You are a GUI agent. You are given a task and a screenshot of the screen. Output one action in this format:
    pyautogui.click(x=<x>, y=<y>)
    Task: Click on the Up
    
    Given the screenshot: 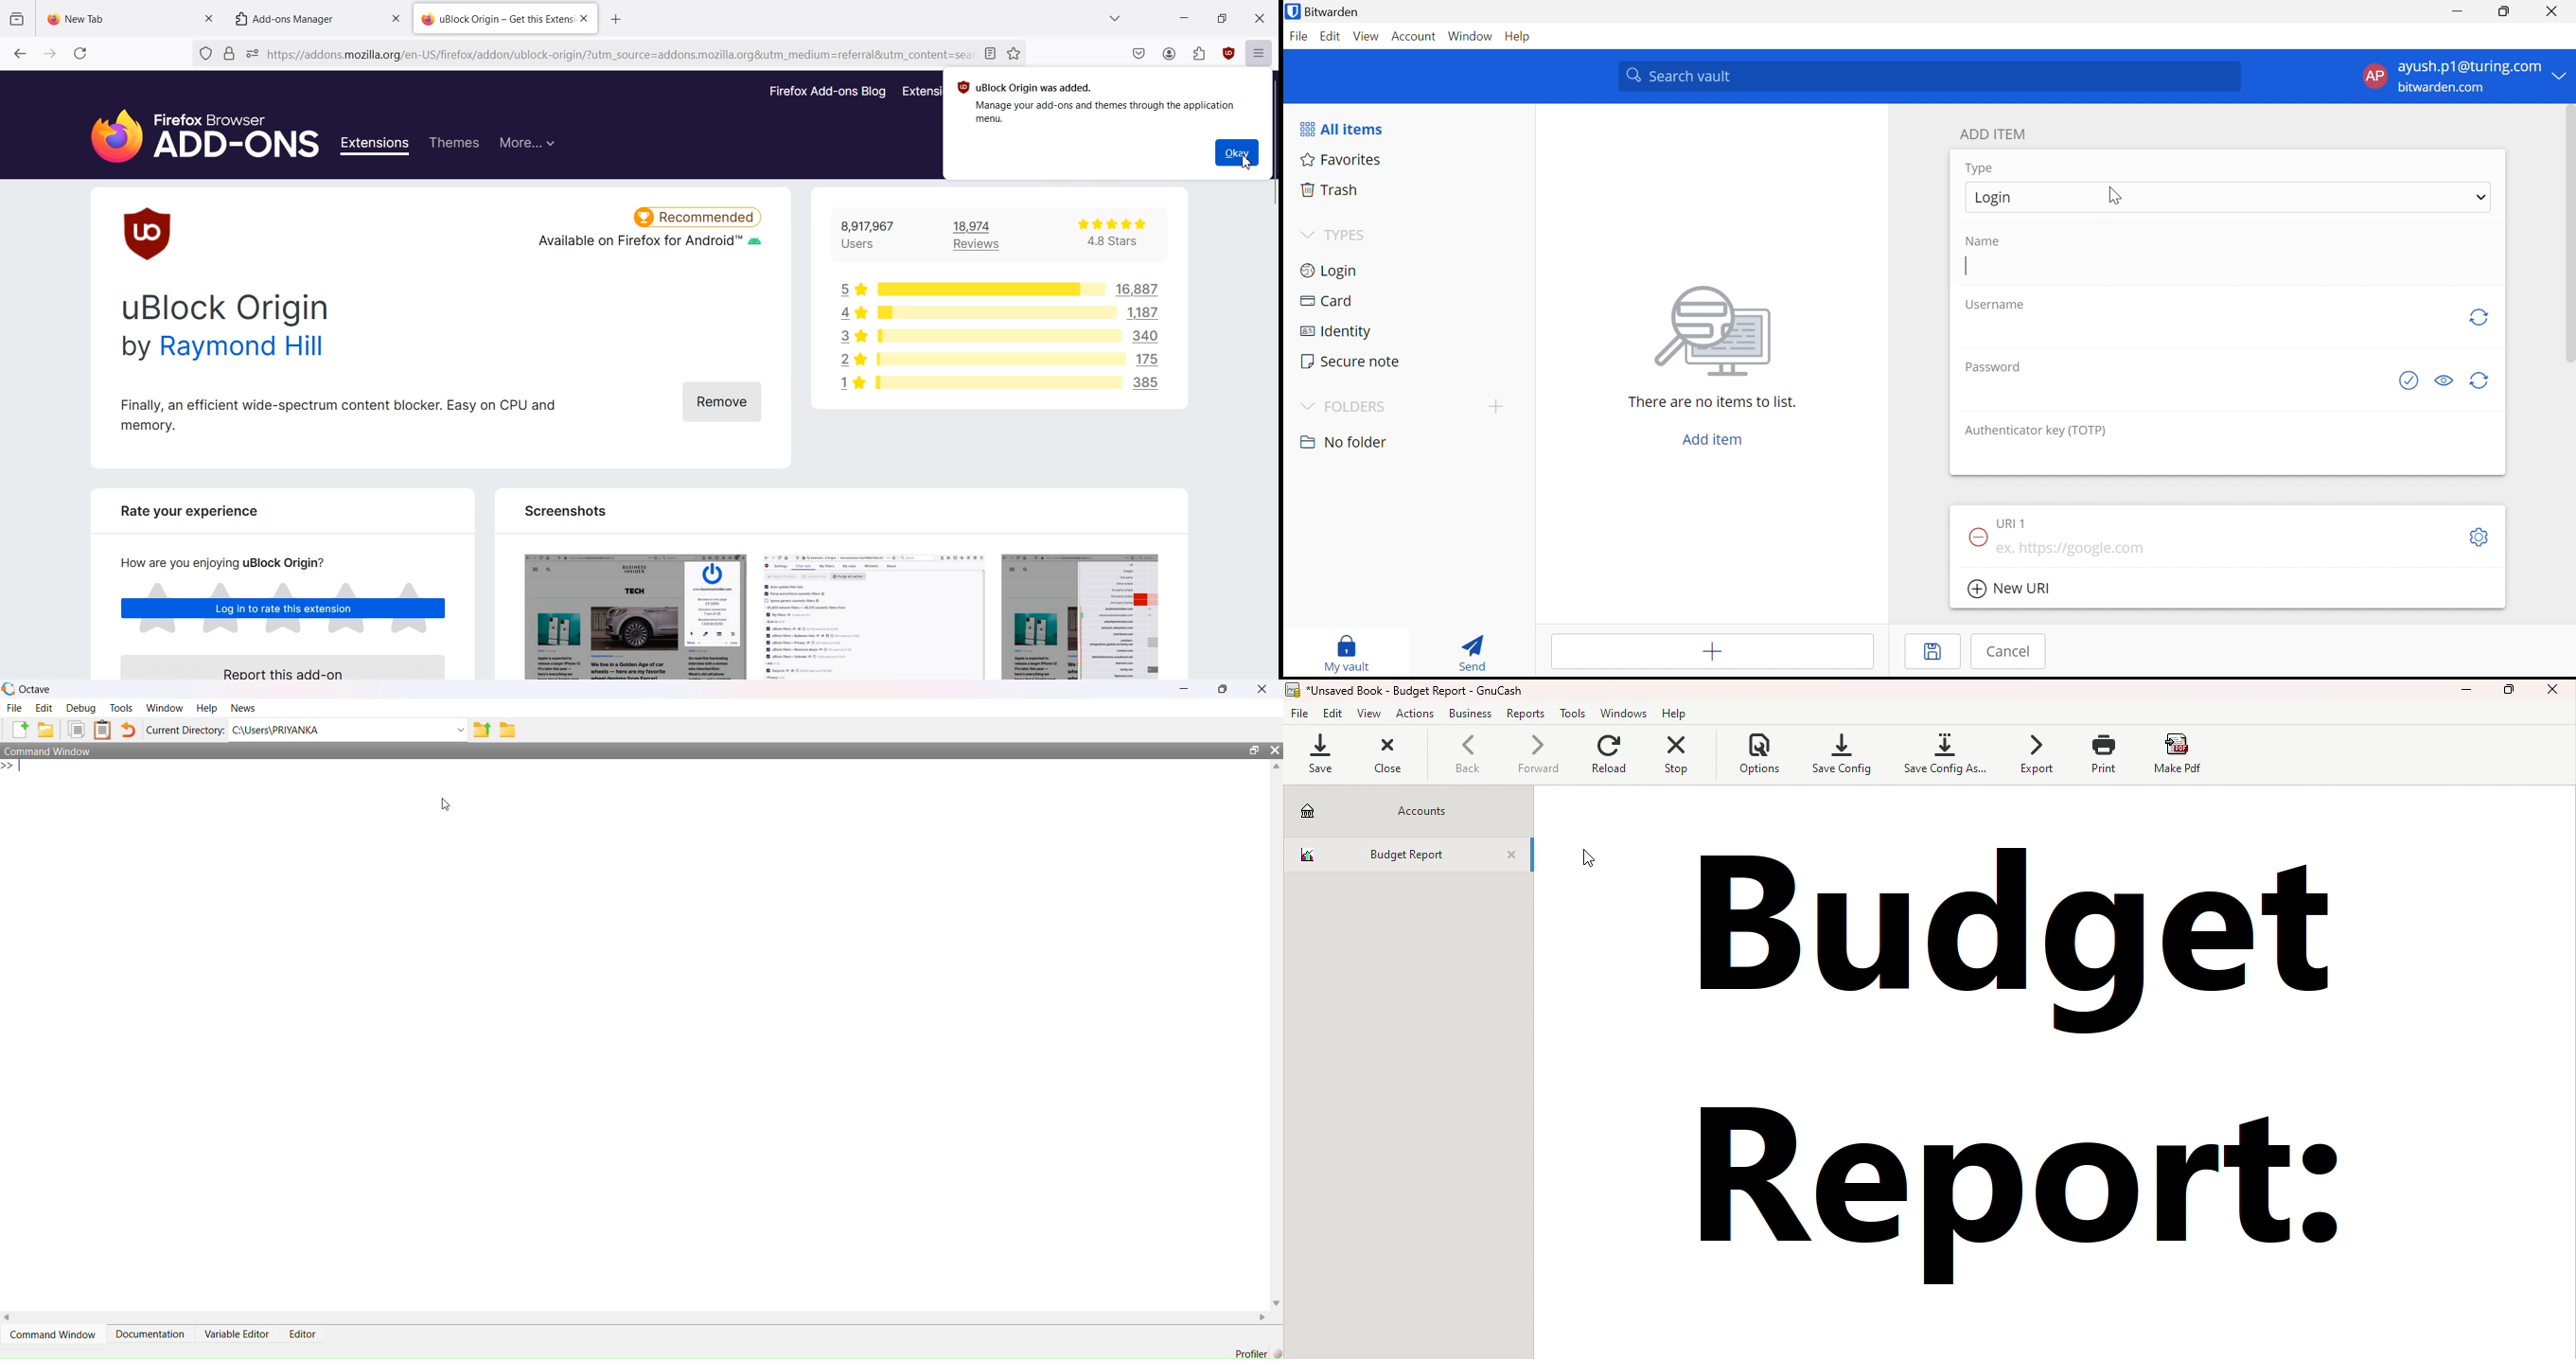 What is the action you would take?
    pyautogui.click(x=1275, y=767)
    